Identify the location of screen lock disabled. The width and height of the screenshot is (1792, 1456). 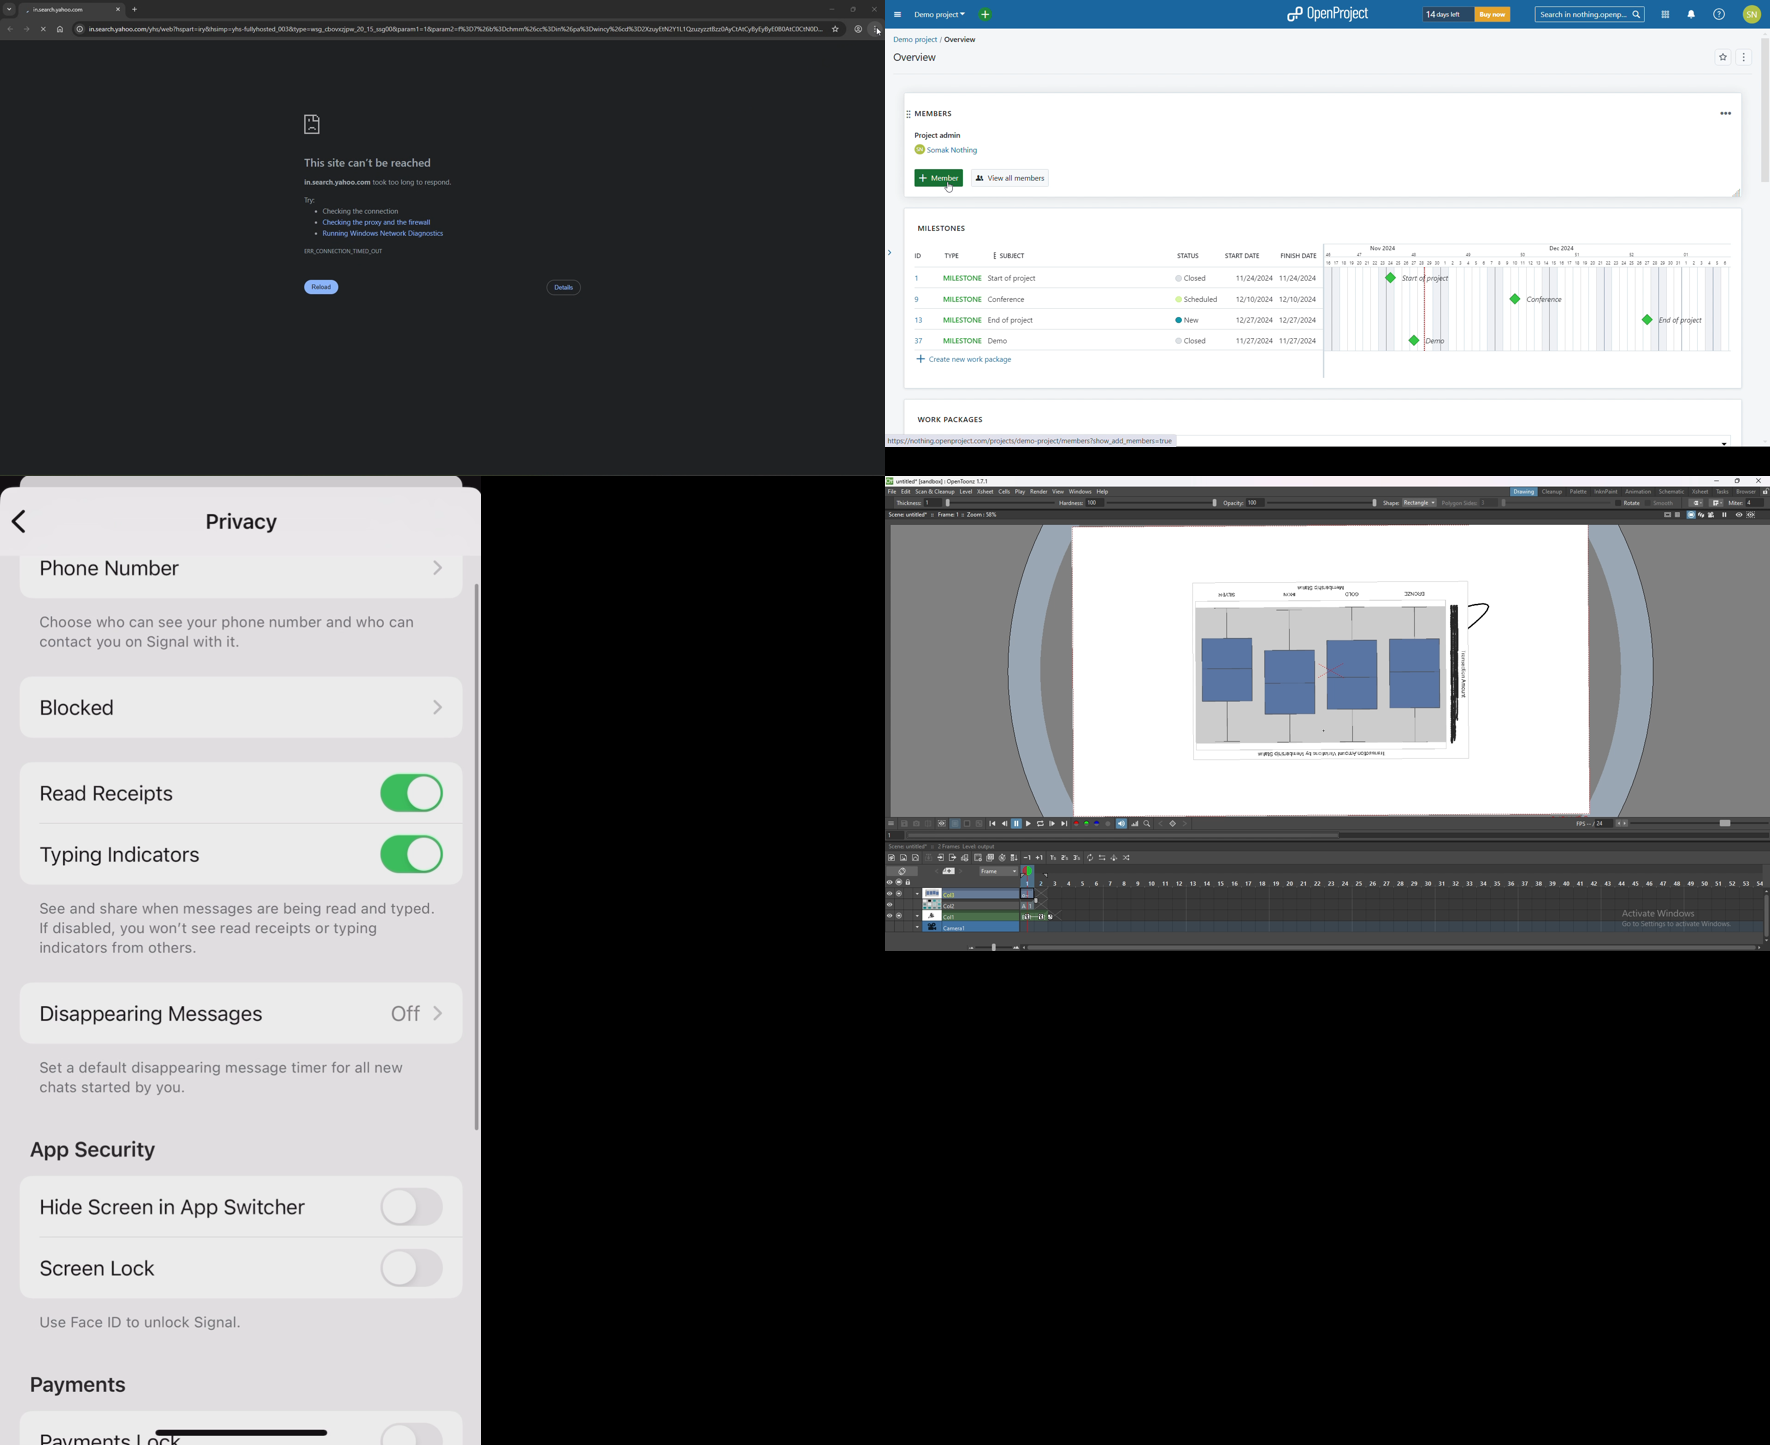
(241, 1270).